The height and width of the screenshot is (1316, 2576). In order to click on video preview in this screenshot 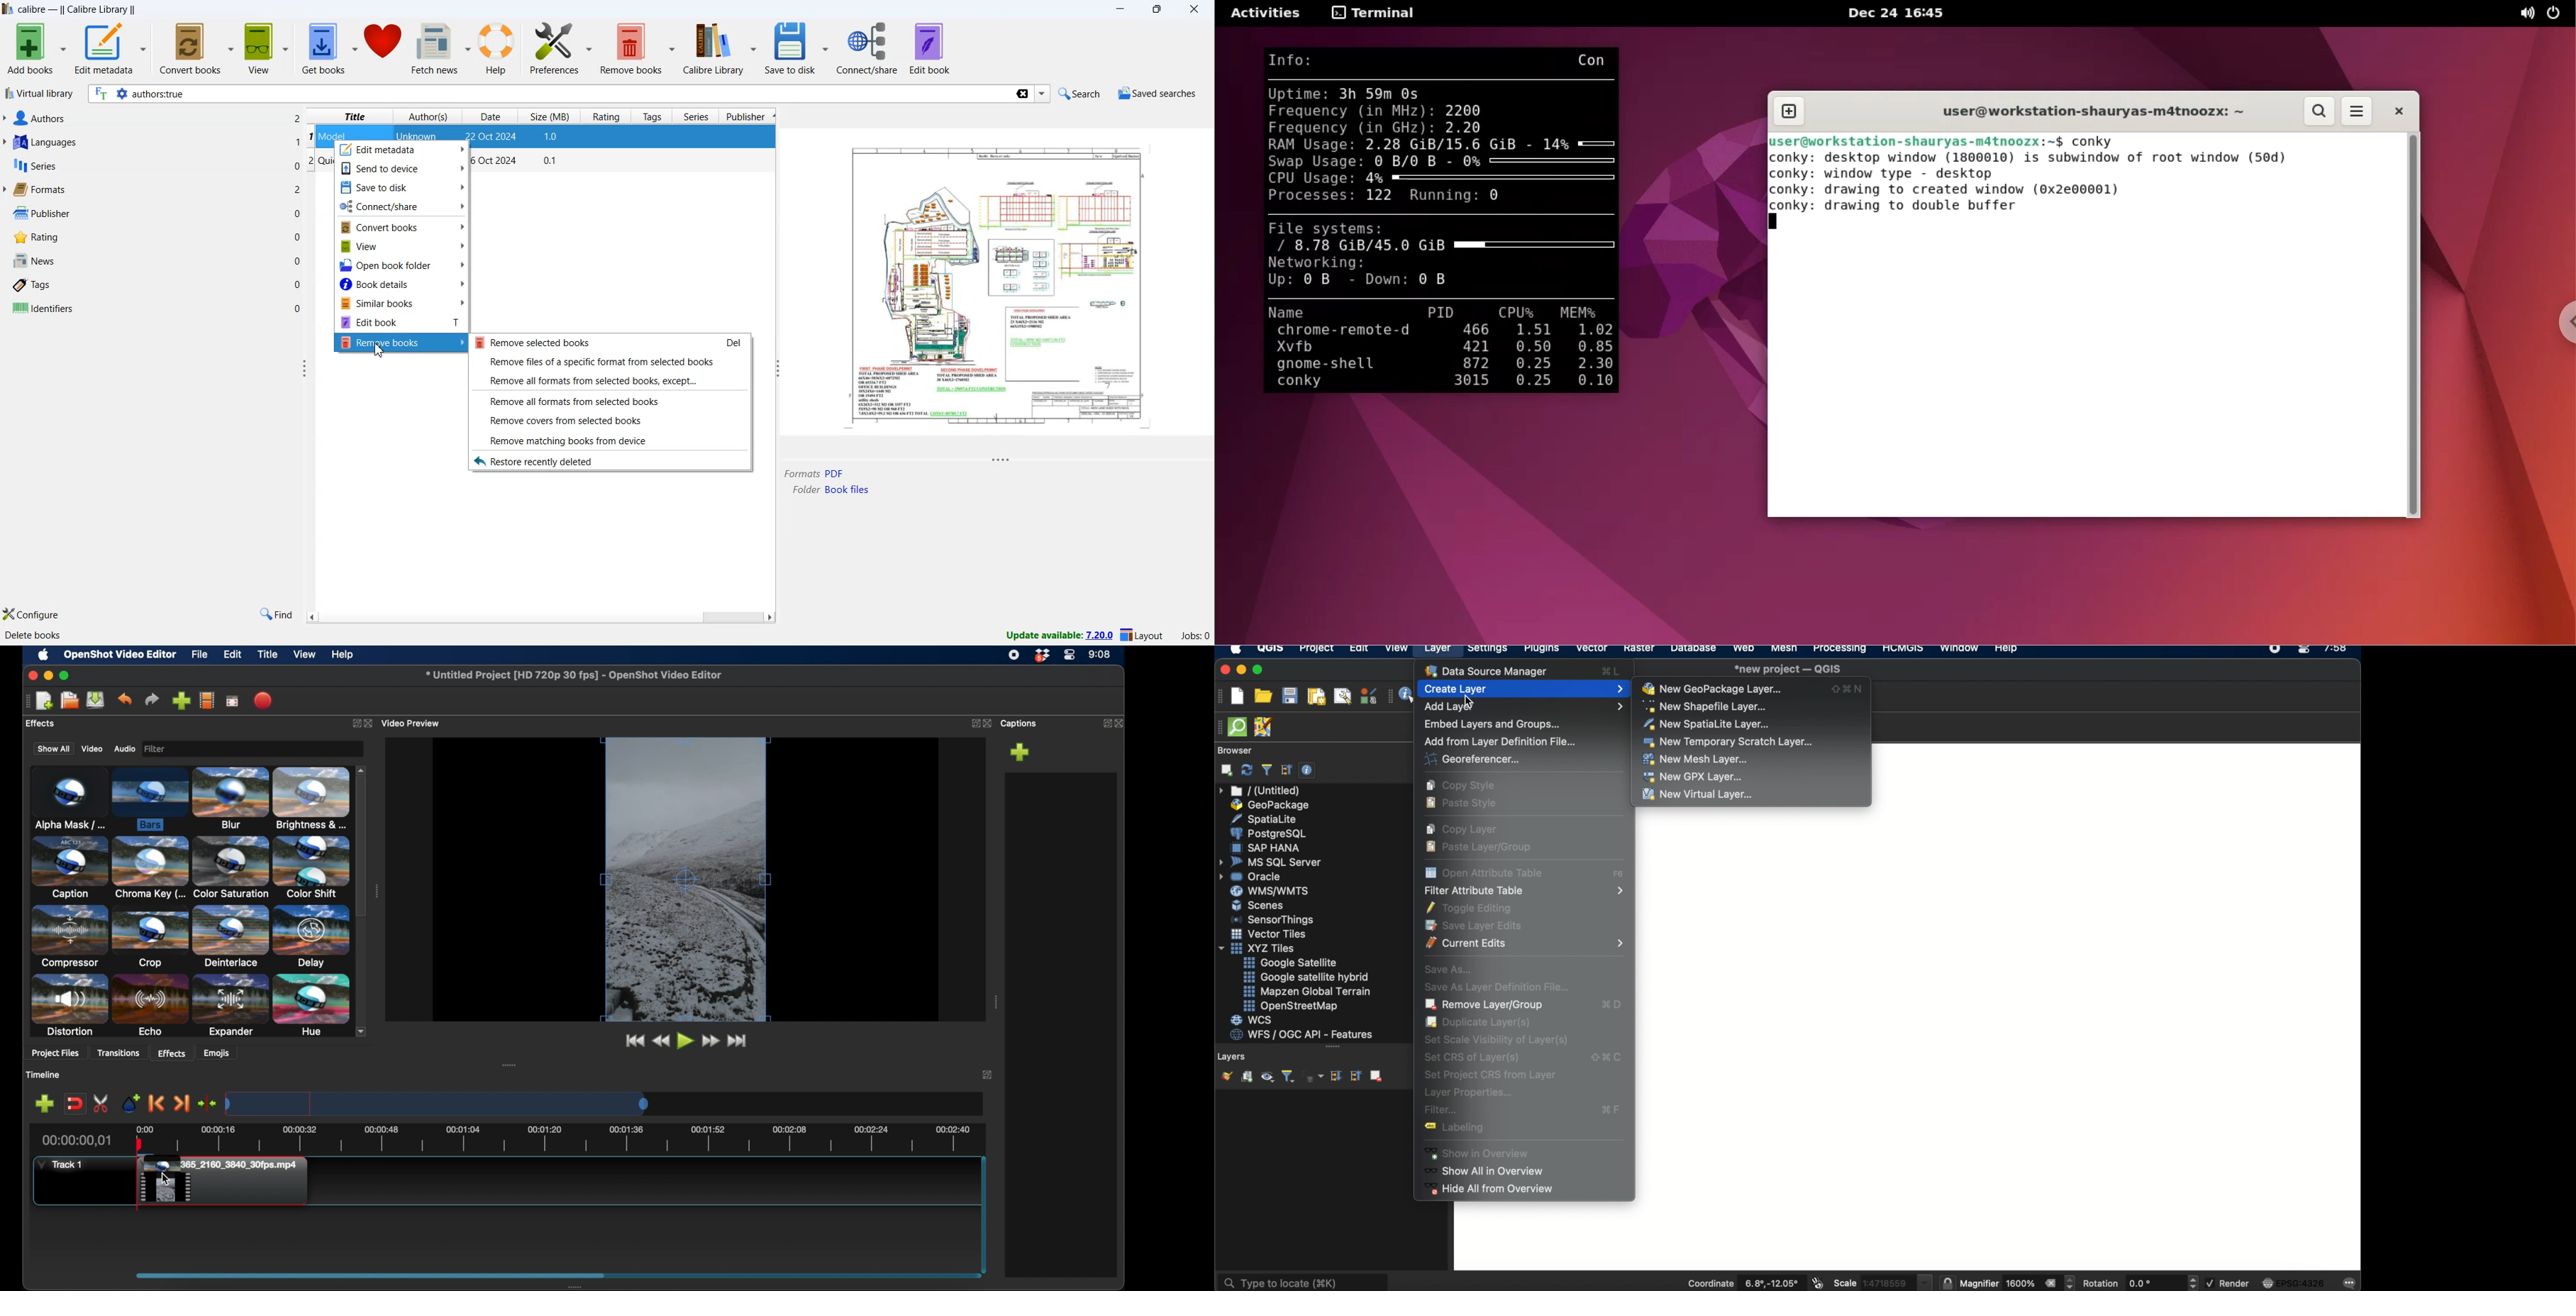, I will do `click(414, 722)`.